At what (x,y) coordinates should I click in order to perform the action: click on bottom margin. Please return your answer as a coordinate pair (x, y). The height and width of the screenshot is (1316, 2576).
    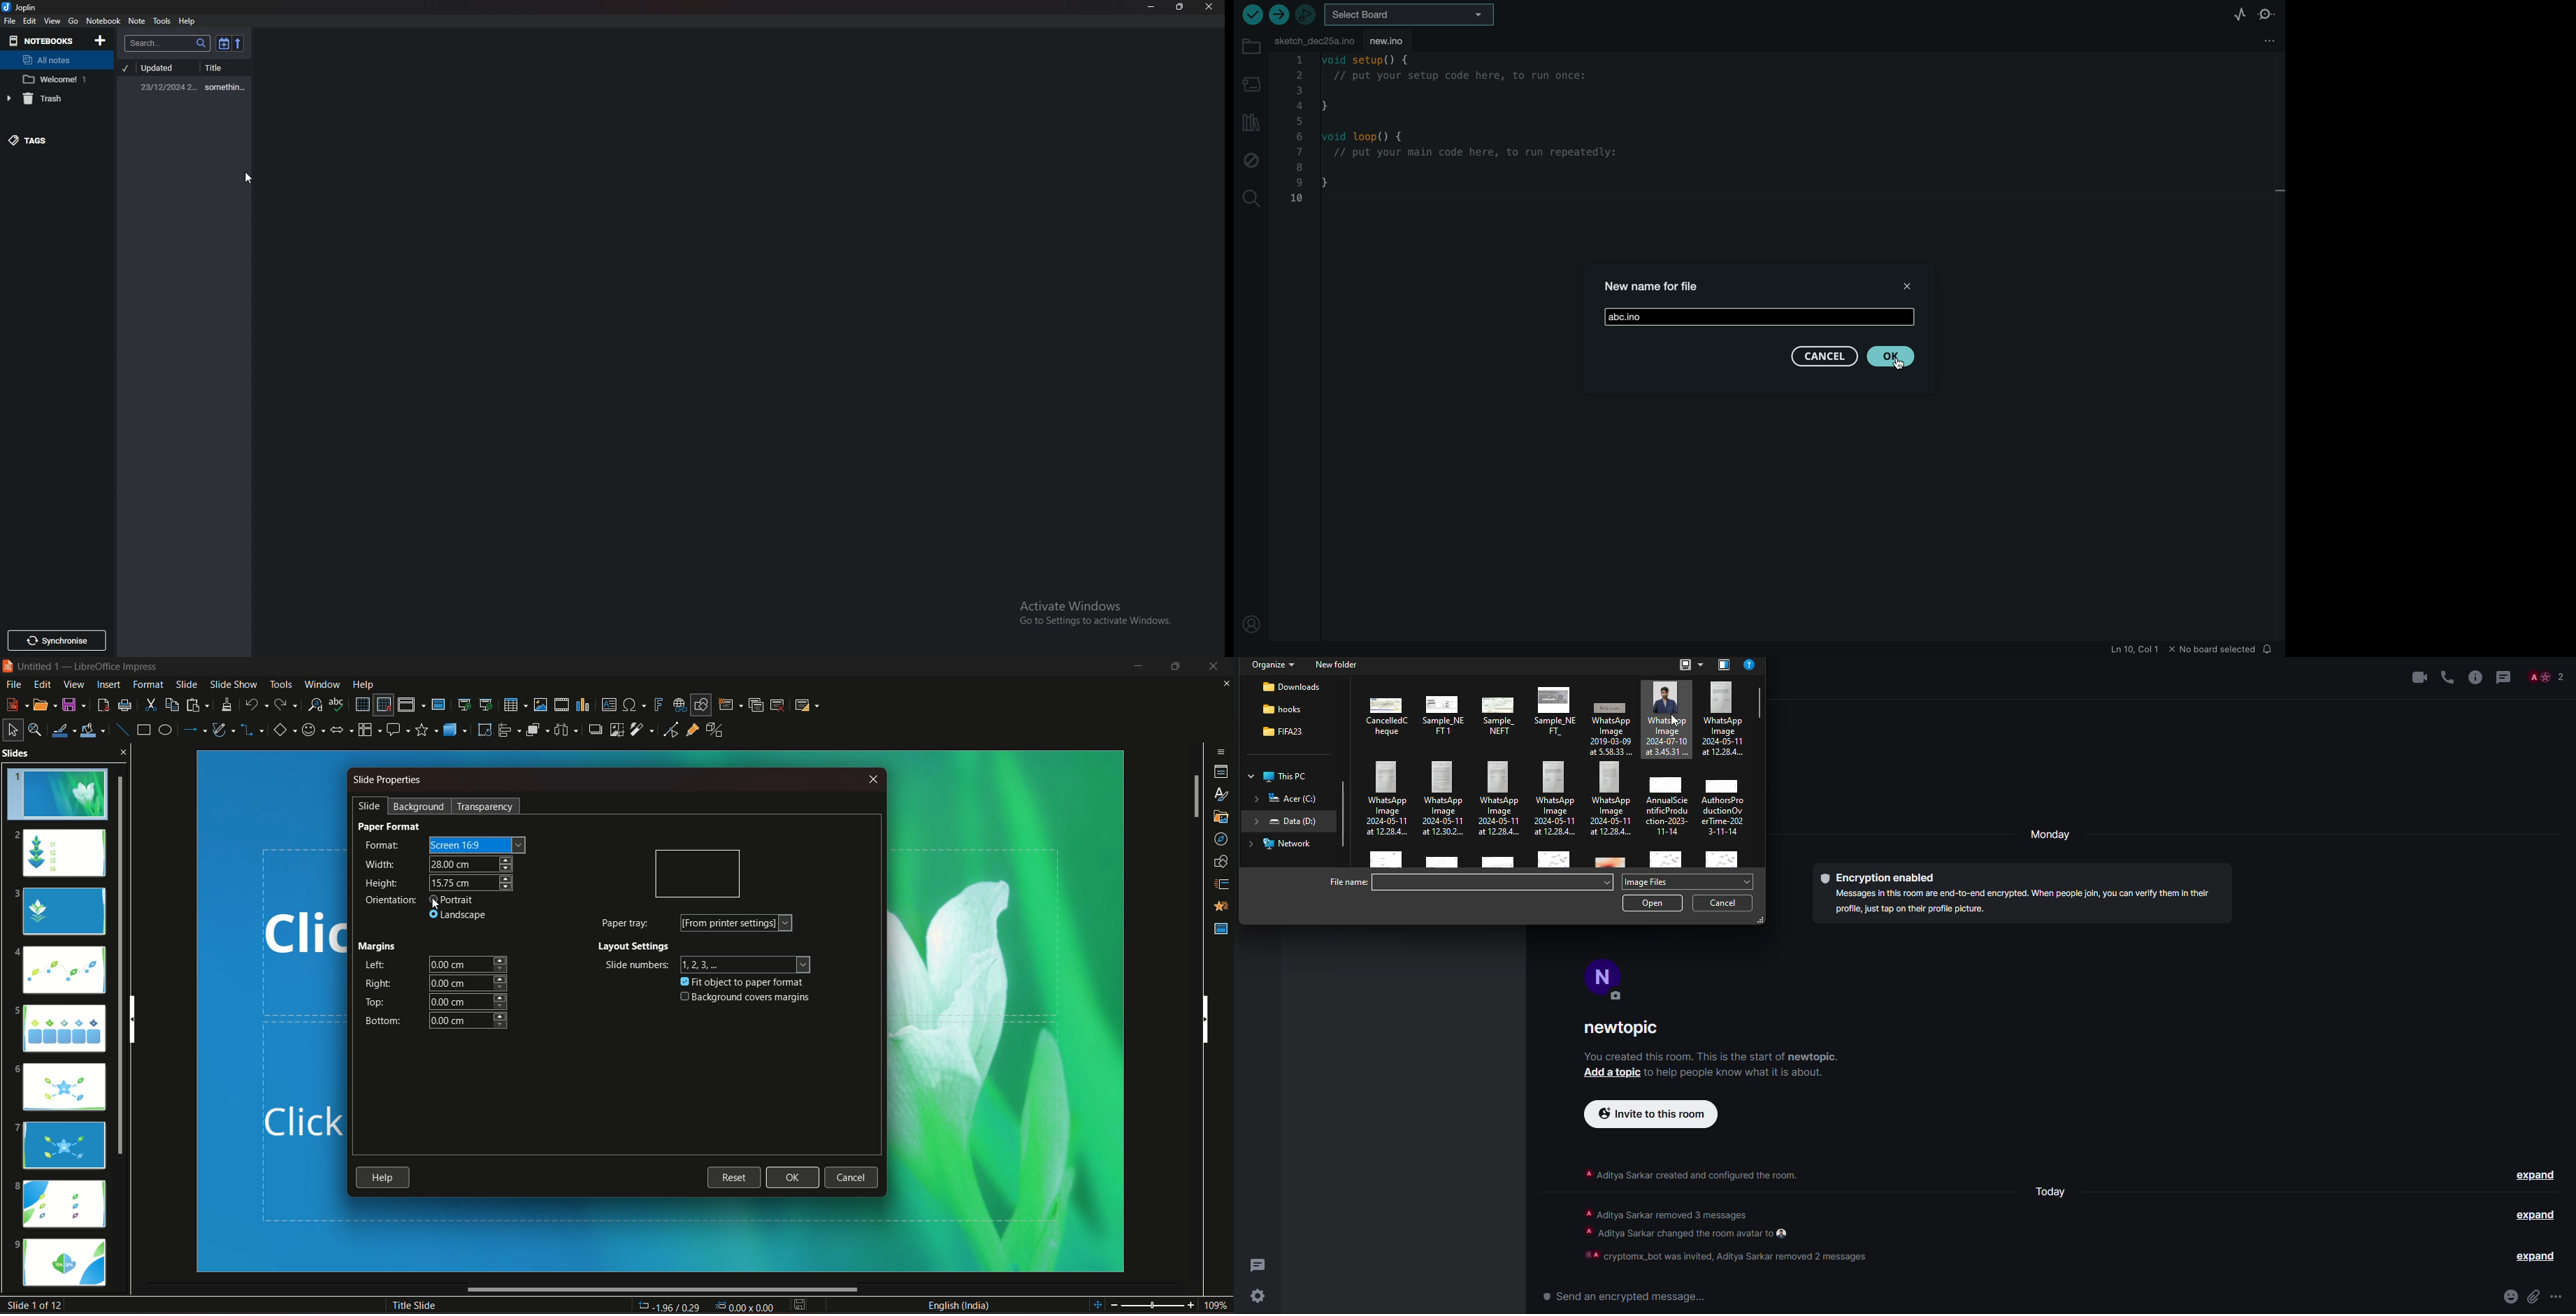
    Looking at the image, I should click on (470, 1022).